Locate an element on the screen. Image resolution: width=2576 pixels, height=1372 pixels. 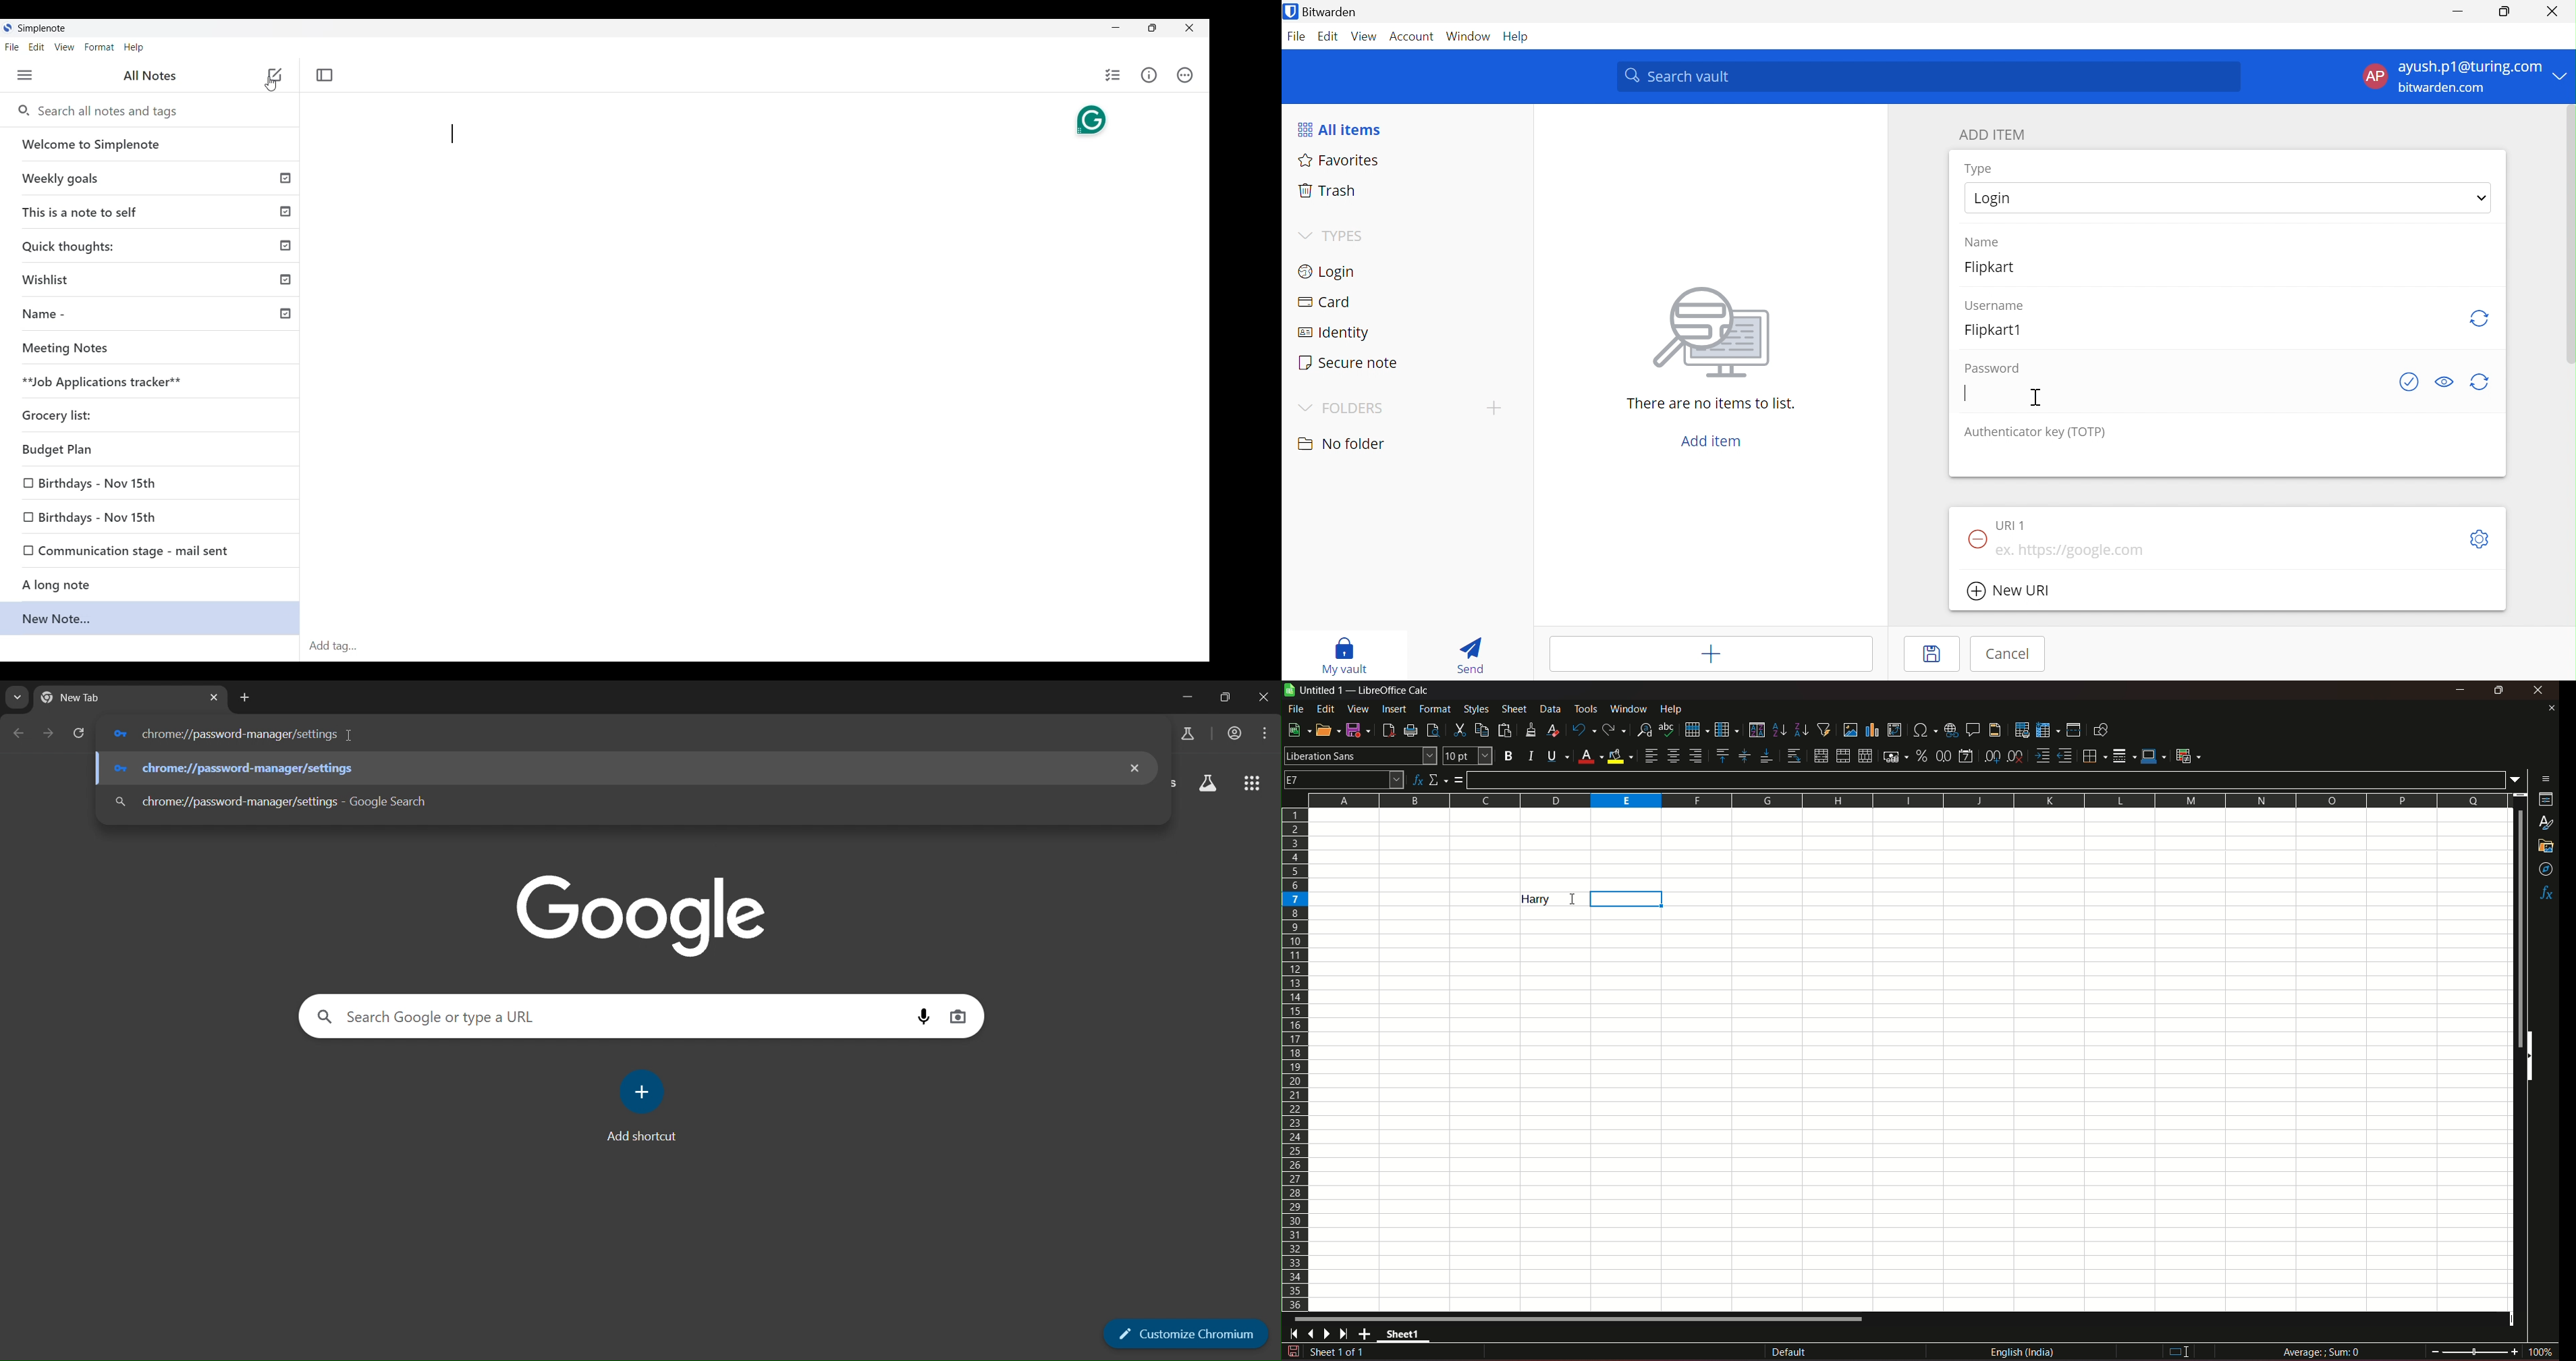
scroll to previous is located at coordinates (1312, 1335).